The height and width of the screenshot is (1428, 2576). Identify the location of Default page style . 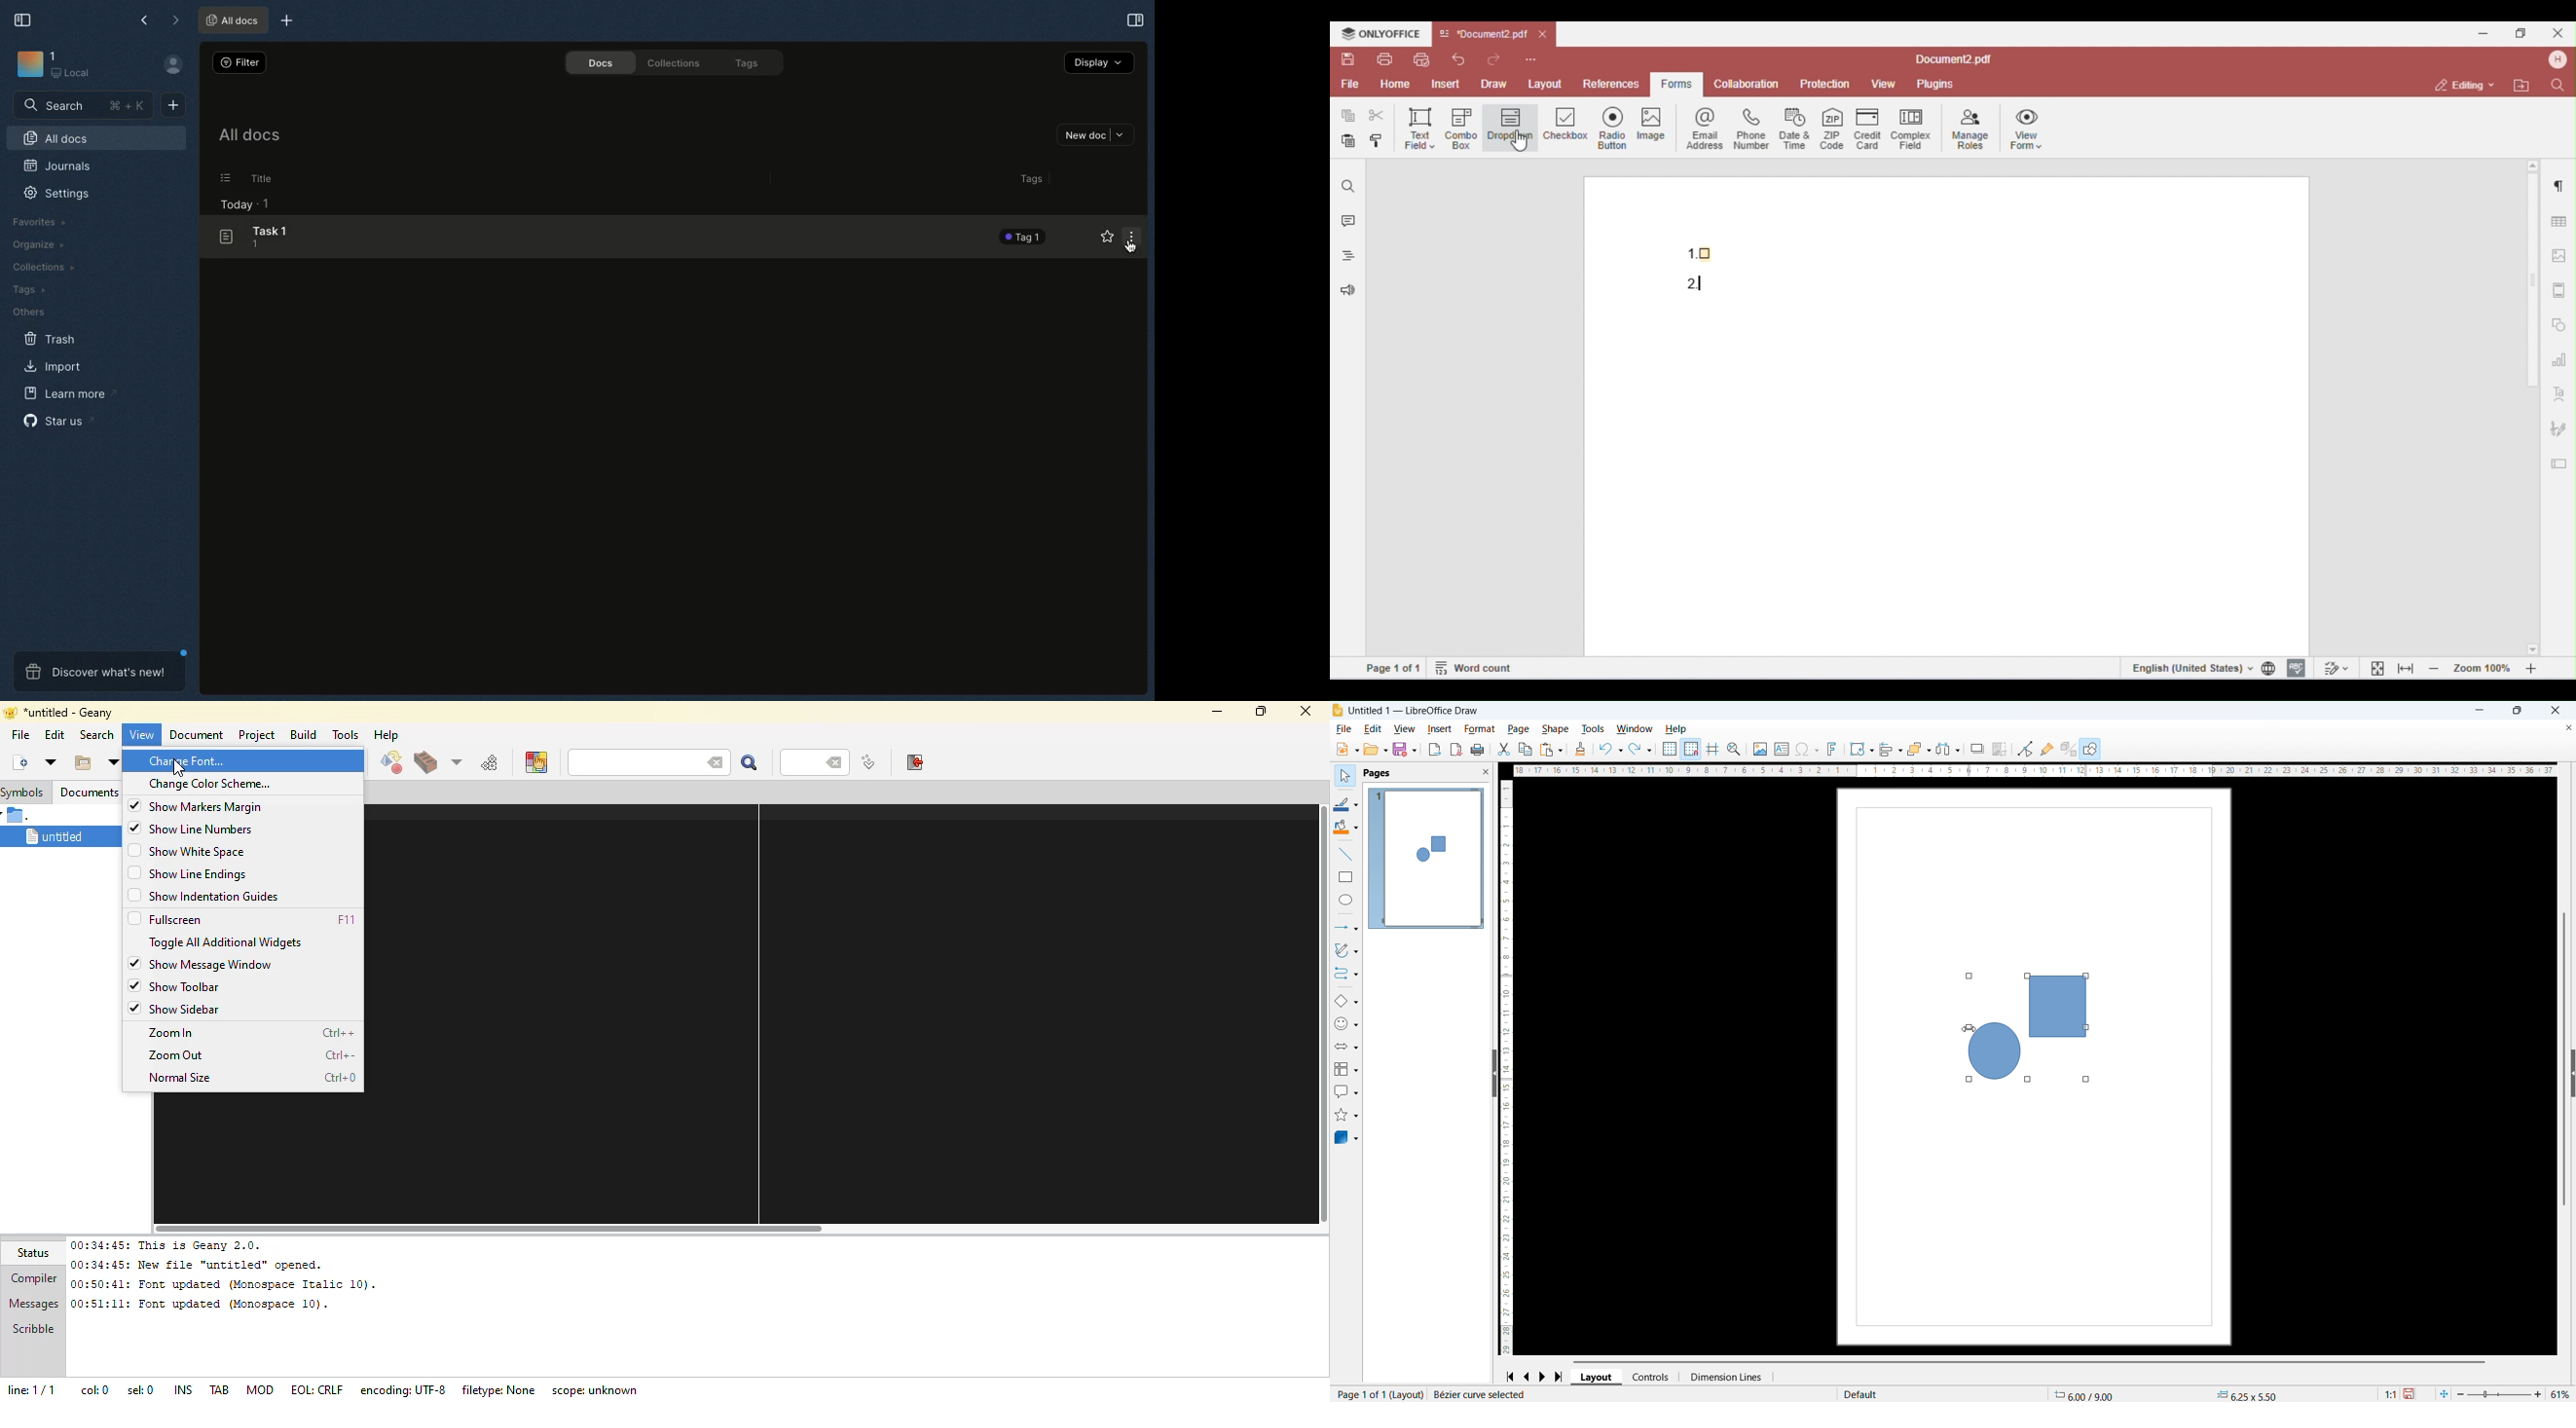
(1863, 1395).